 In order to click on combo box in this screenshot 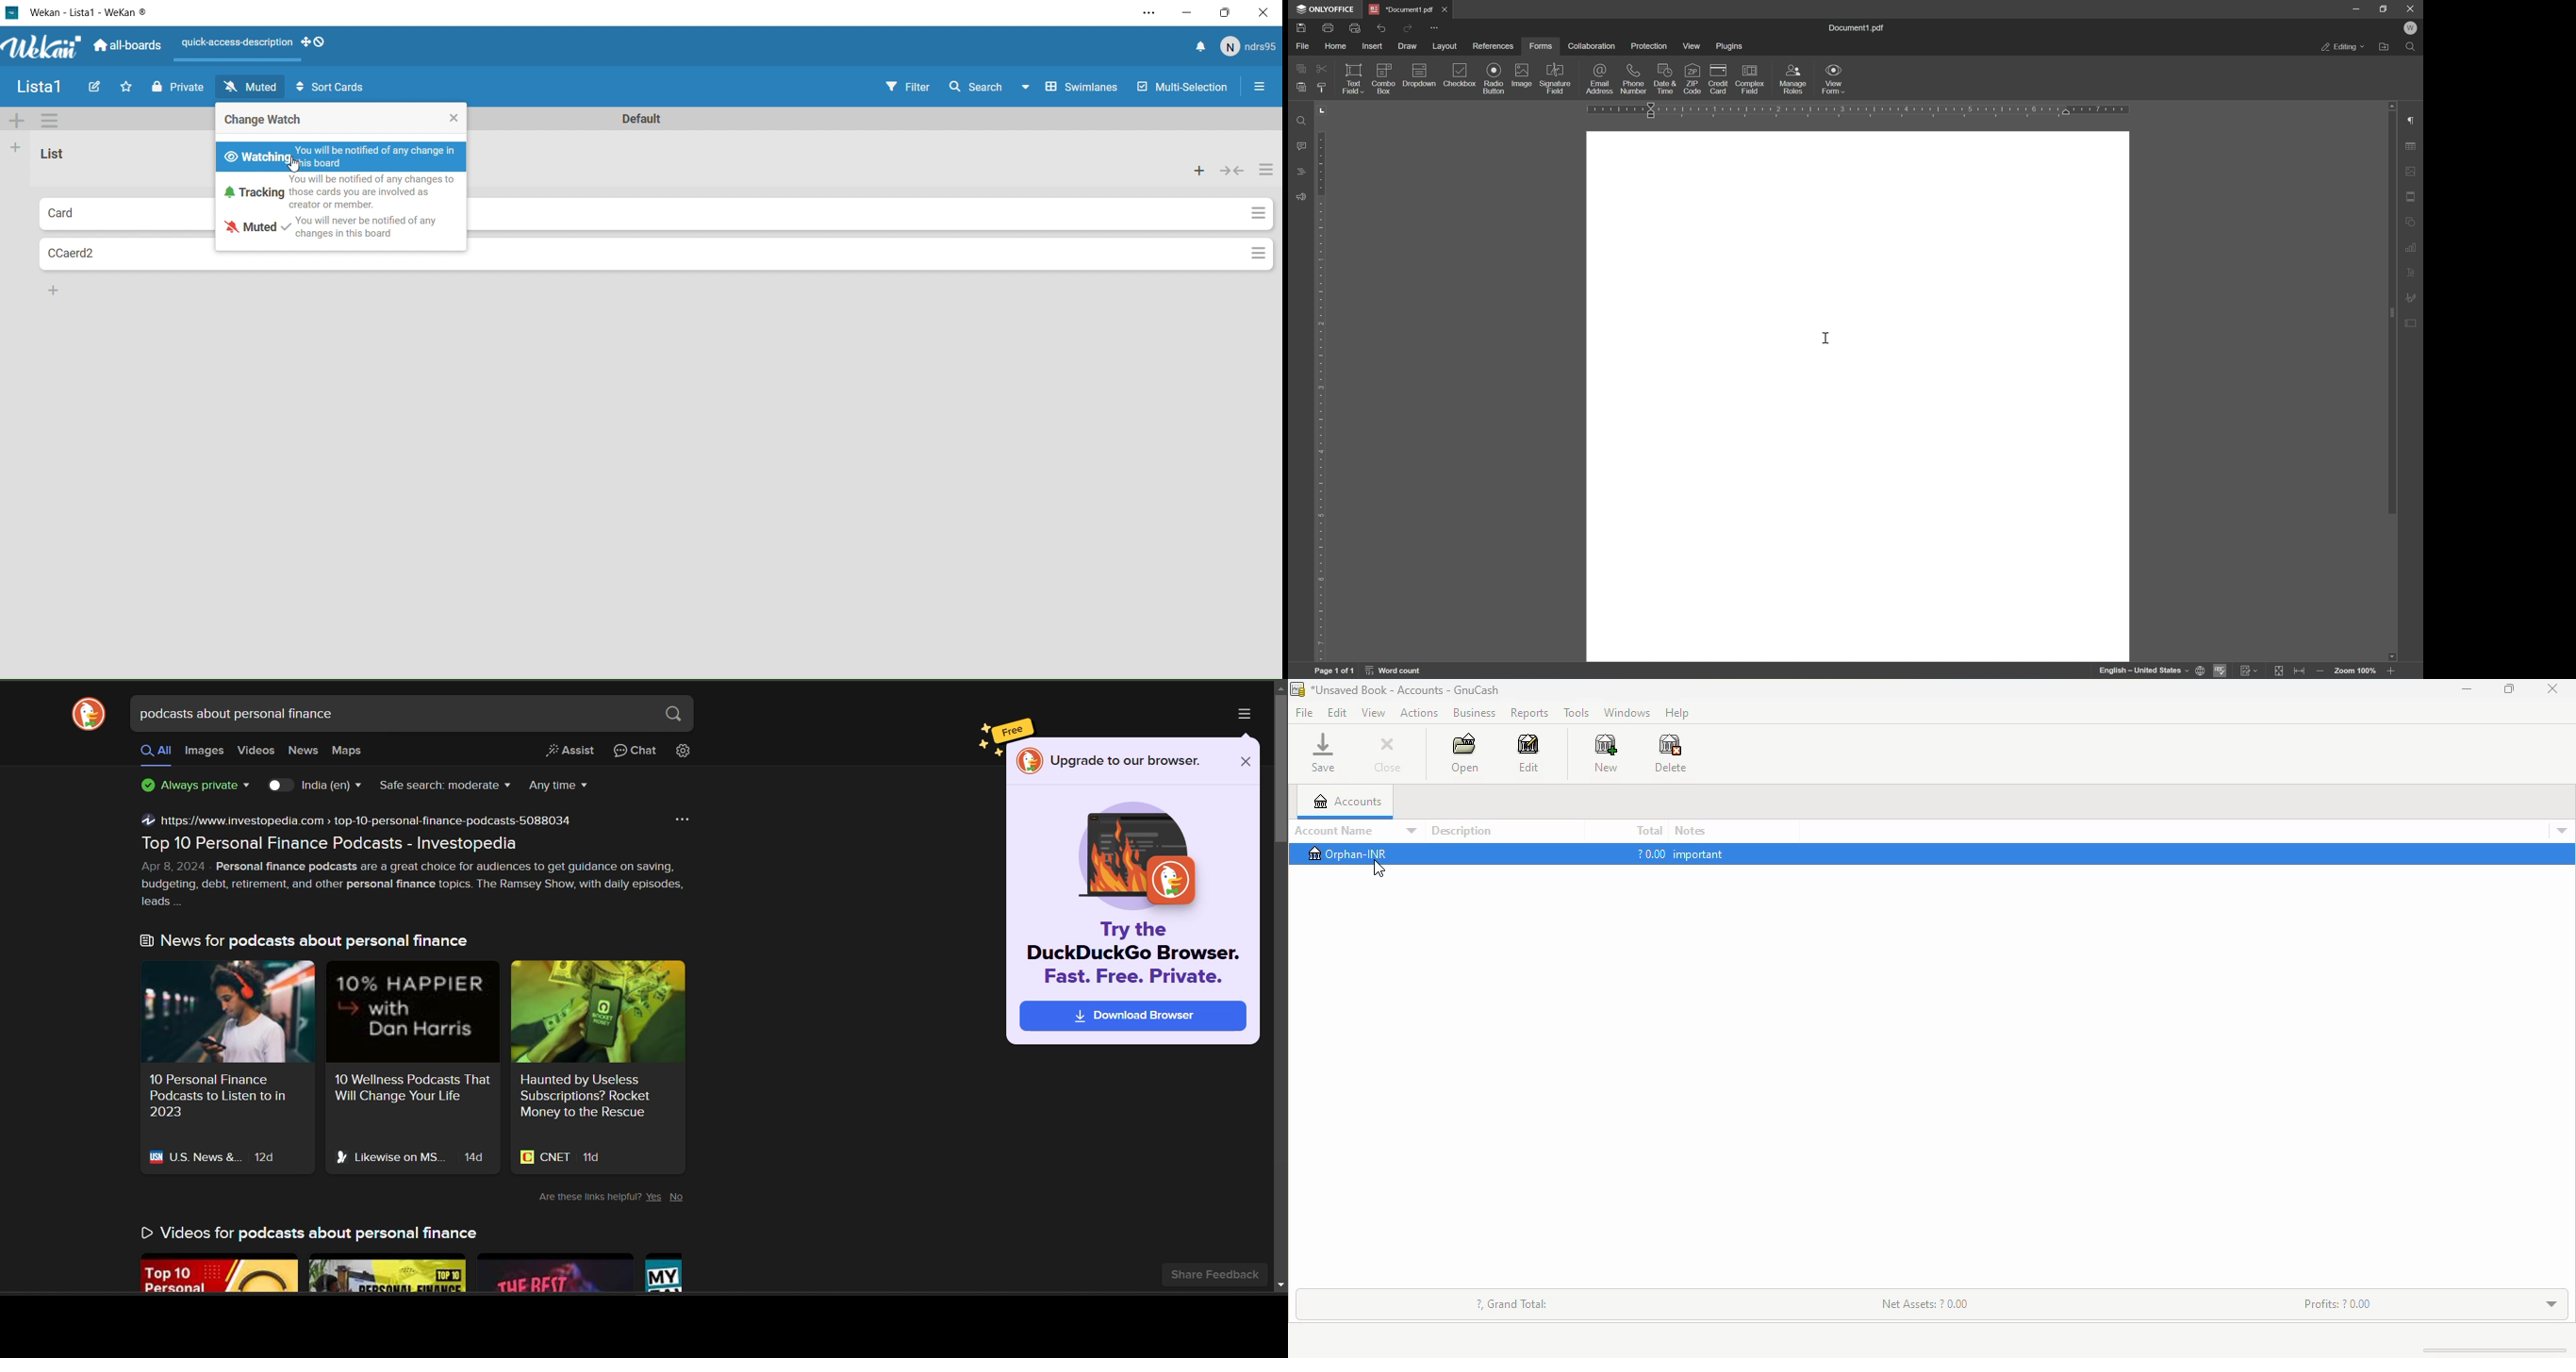, I will do `click(1384, 79)`.